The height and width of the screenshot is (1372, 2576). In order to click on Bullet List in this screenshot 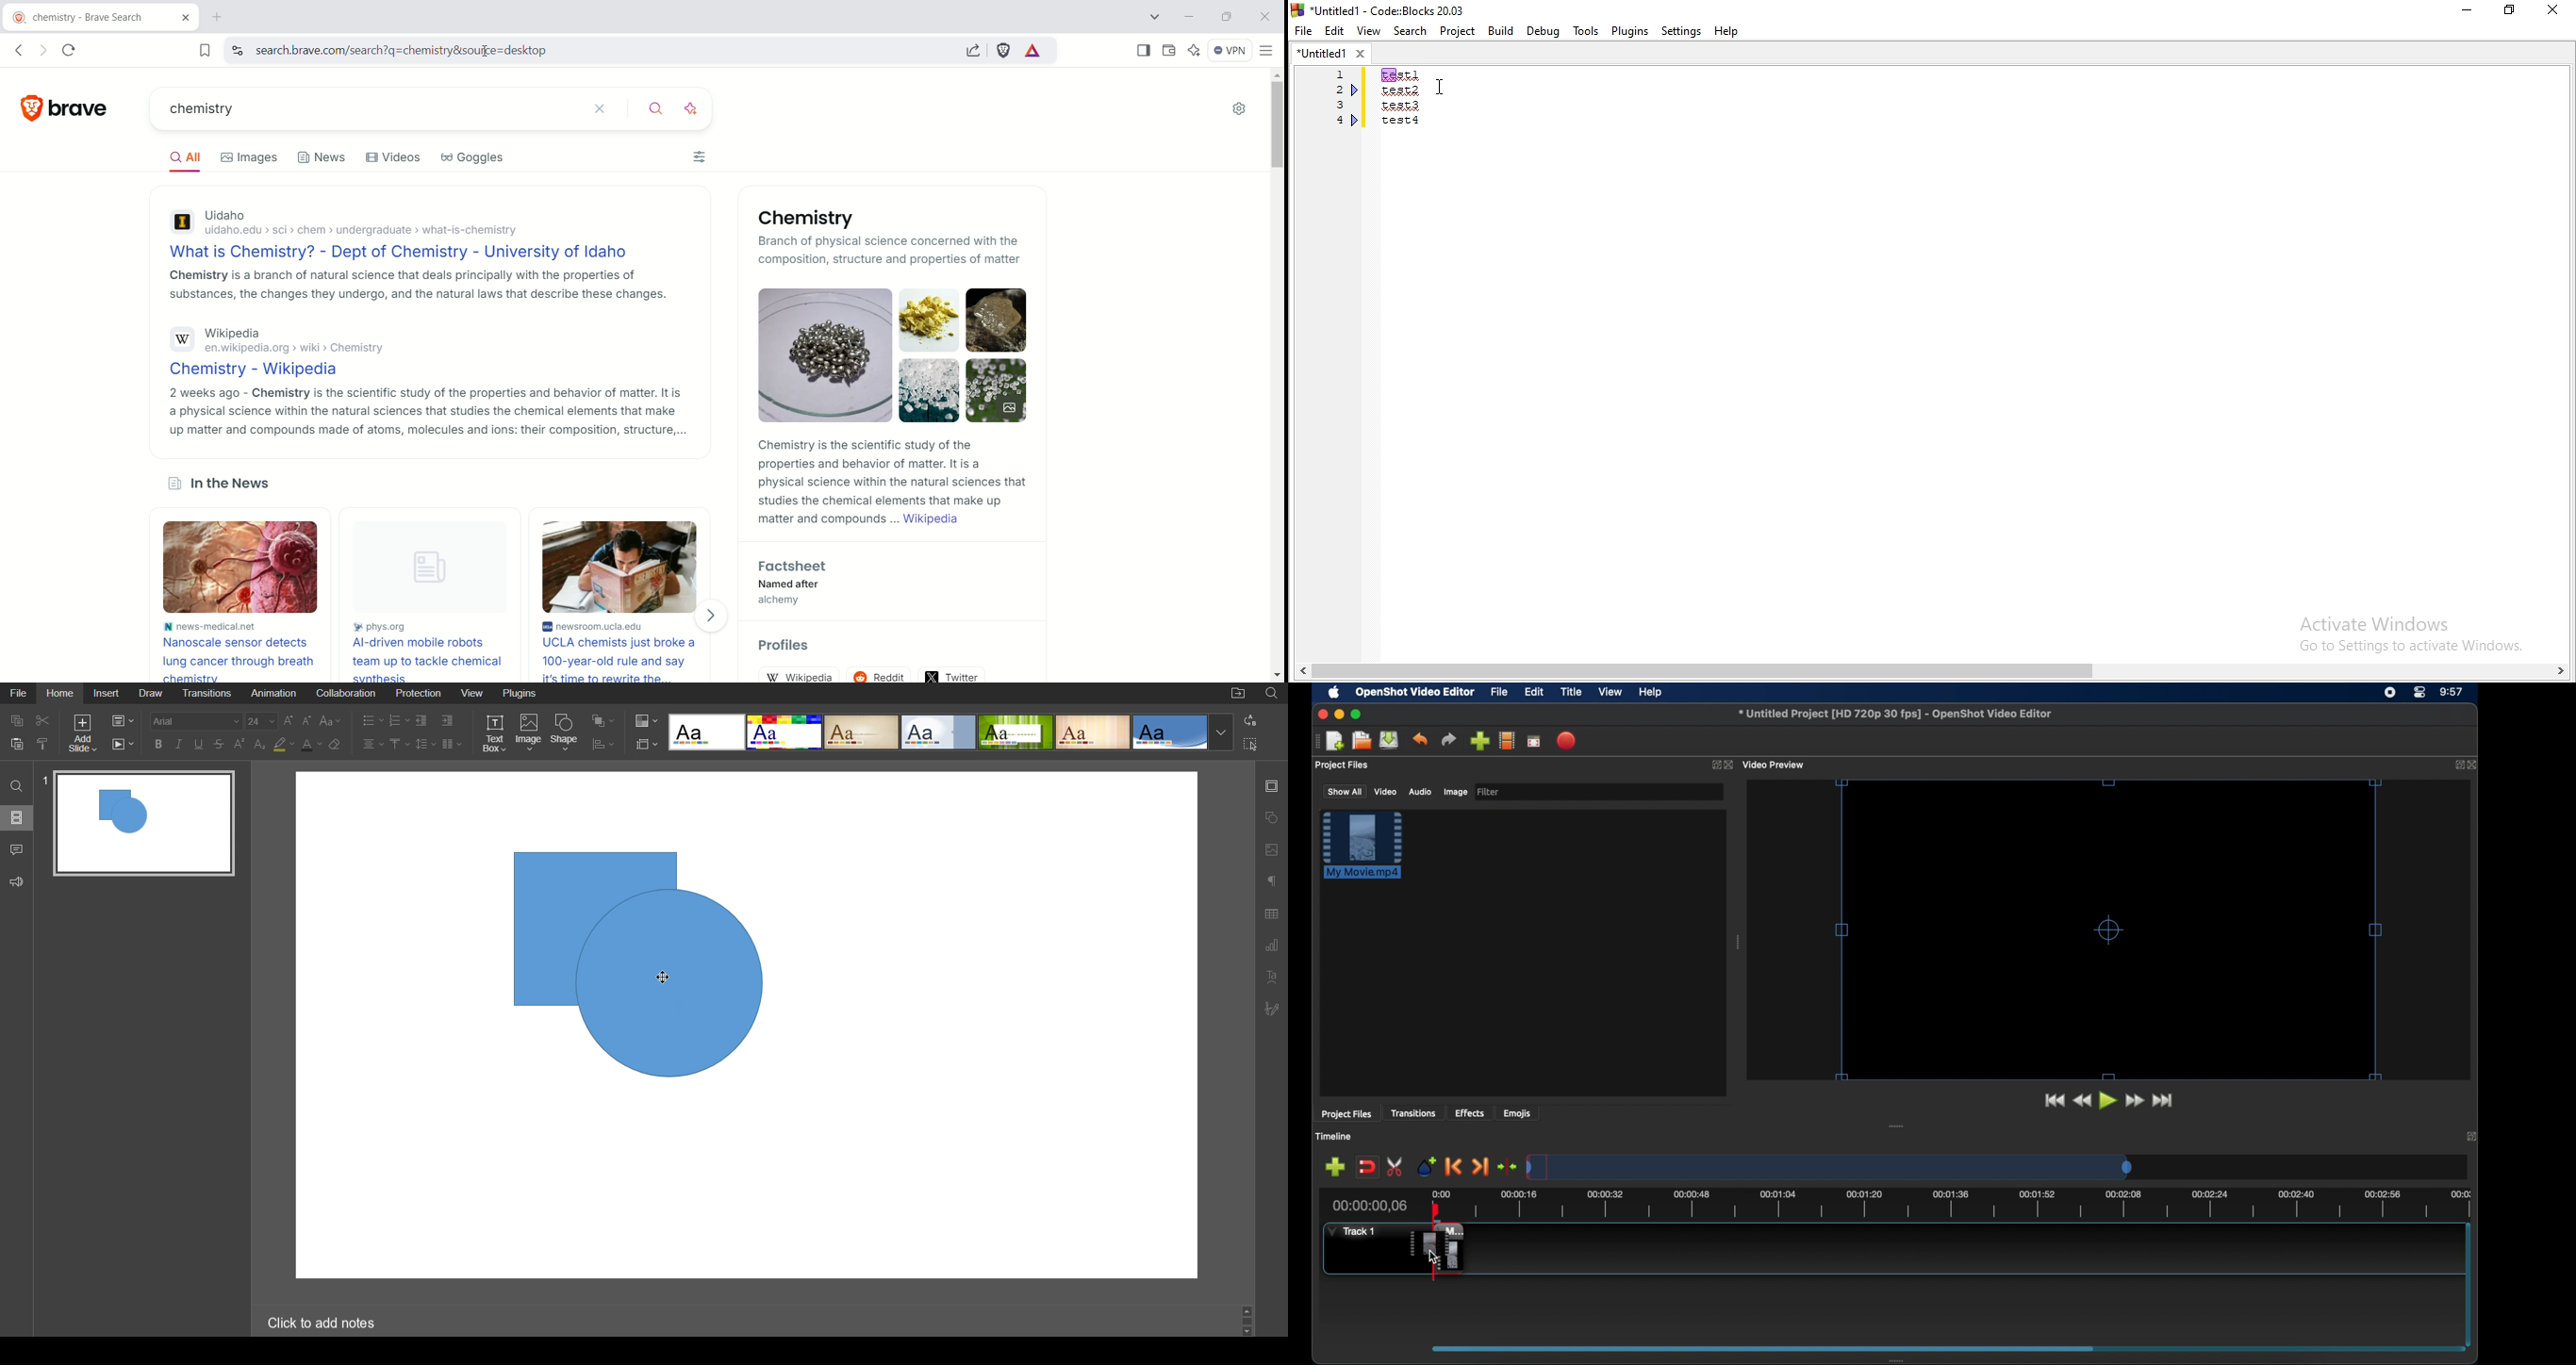, I will do `click(372, 720)`.